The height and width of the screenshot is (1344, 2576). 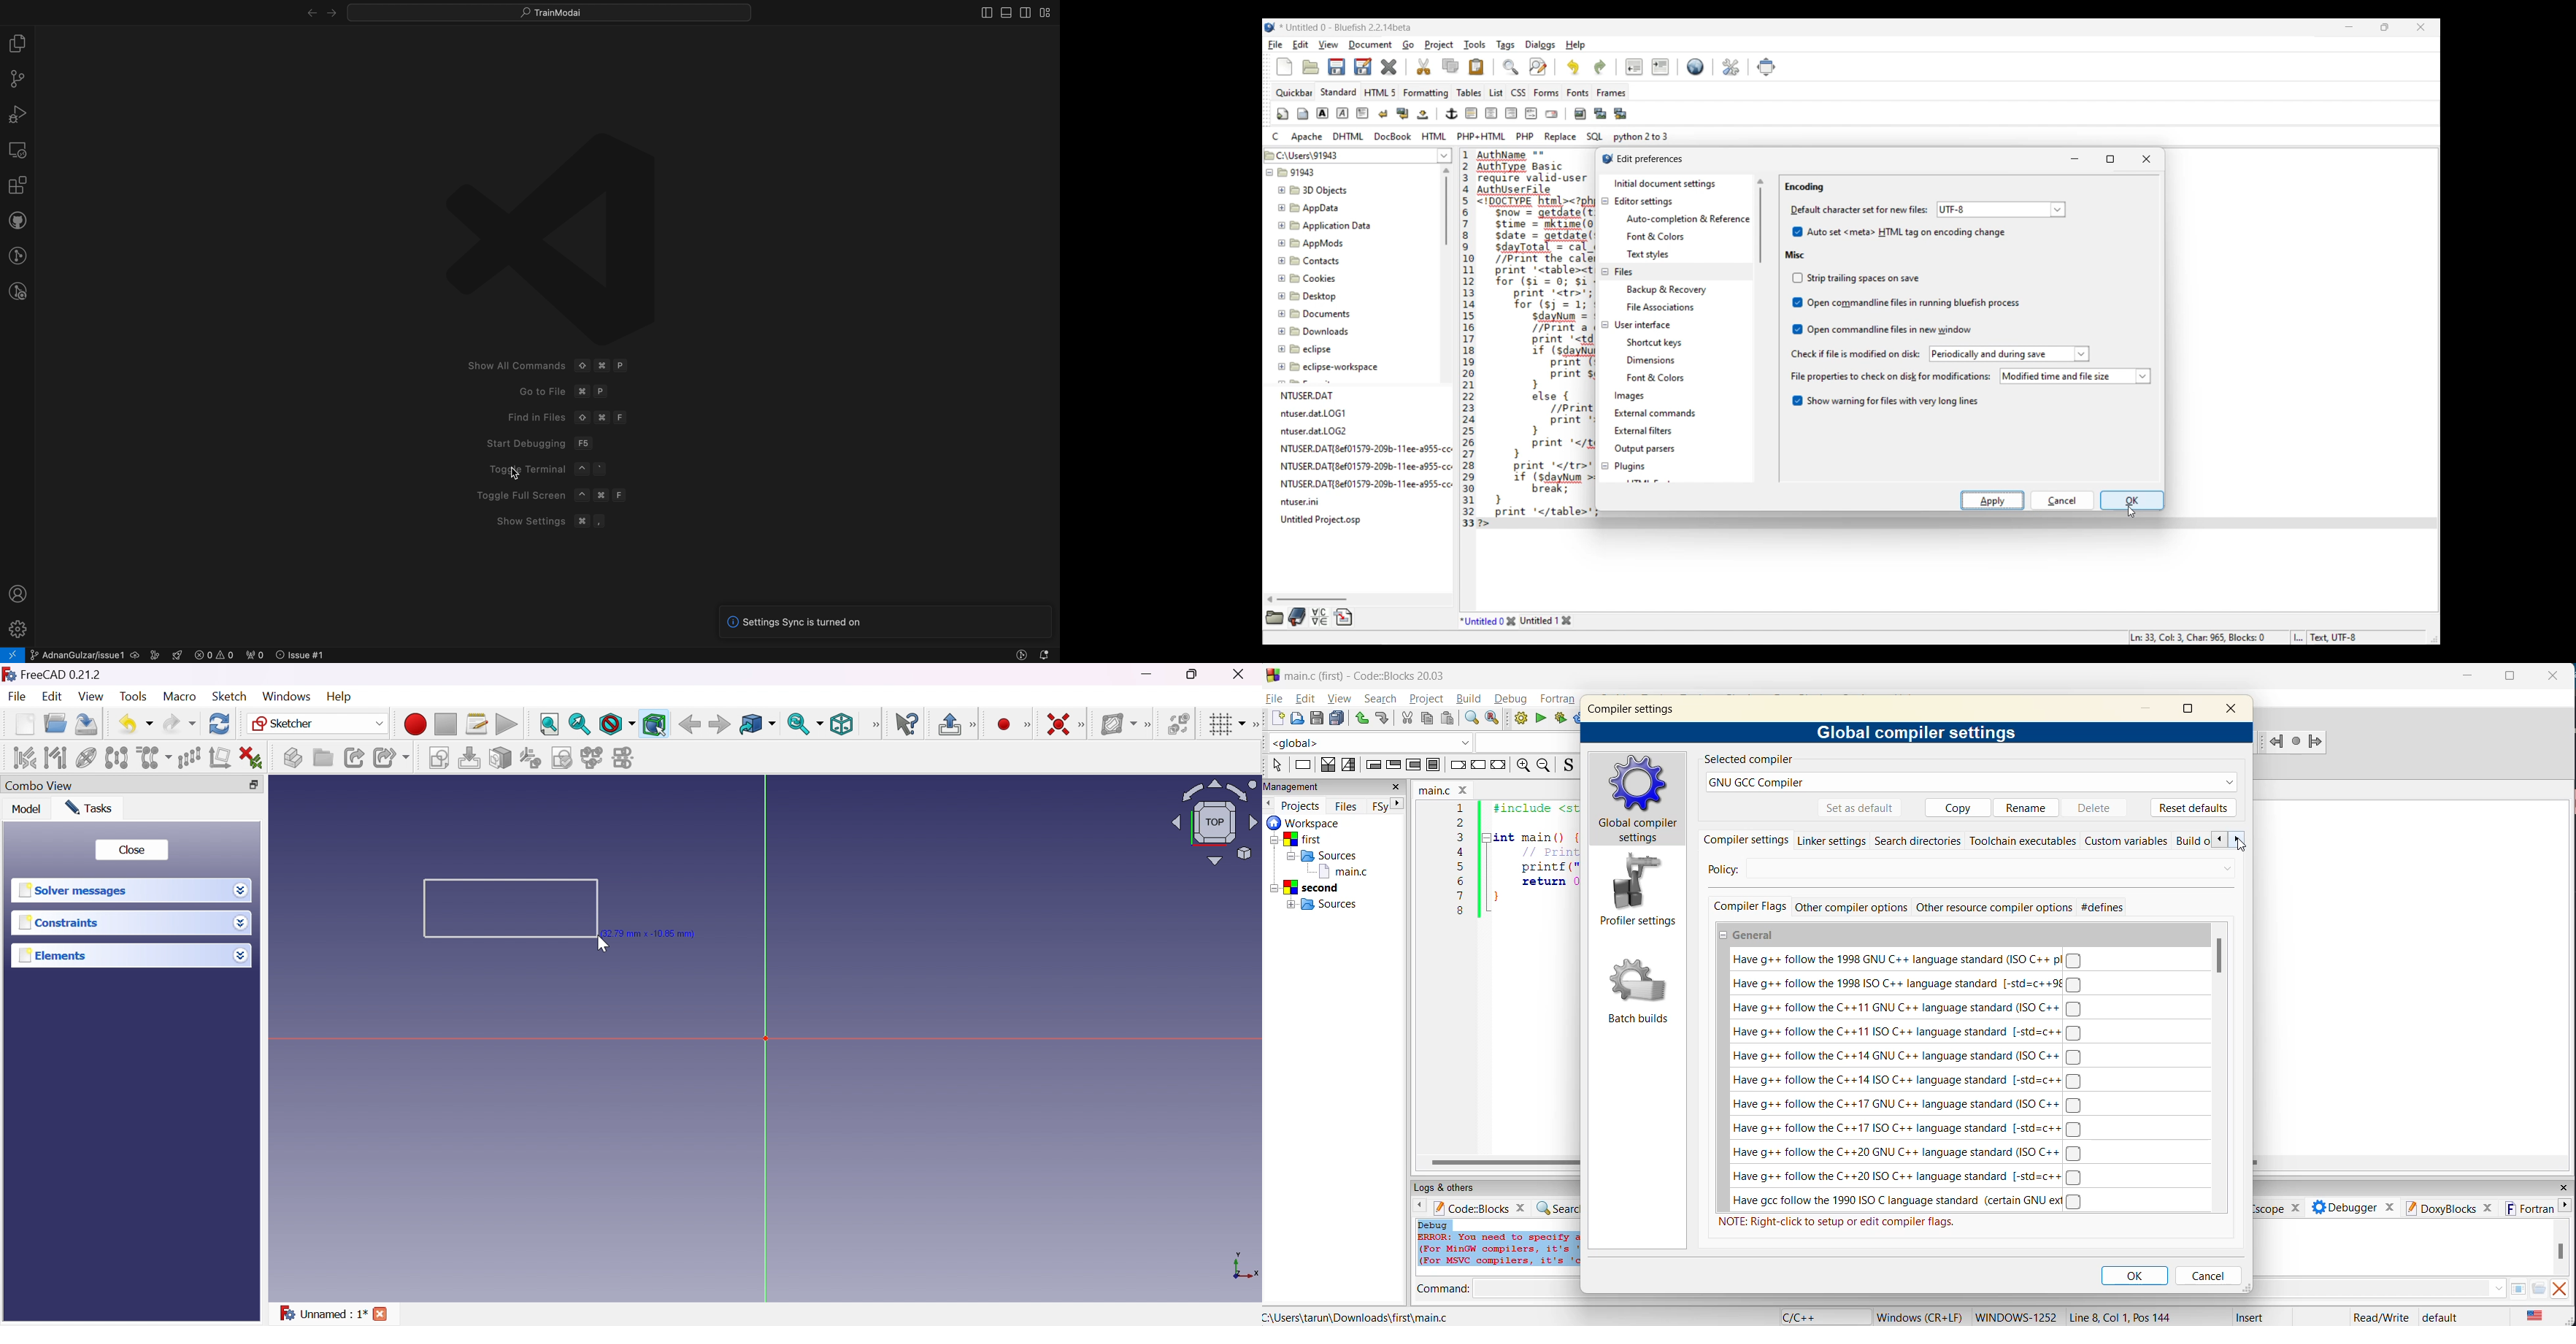 What do you see at coordinates (1326, 766) in the screenshot?
I see `decision` at bounding box center [1326, 766].